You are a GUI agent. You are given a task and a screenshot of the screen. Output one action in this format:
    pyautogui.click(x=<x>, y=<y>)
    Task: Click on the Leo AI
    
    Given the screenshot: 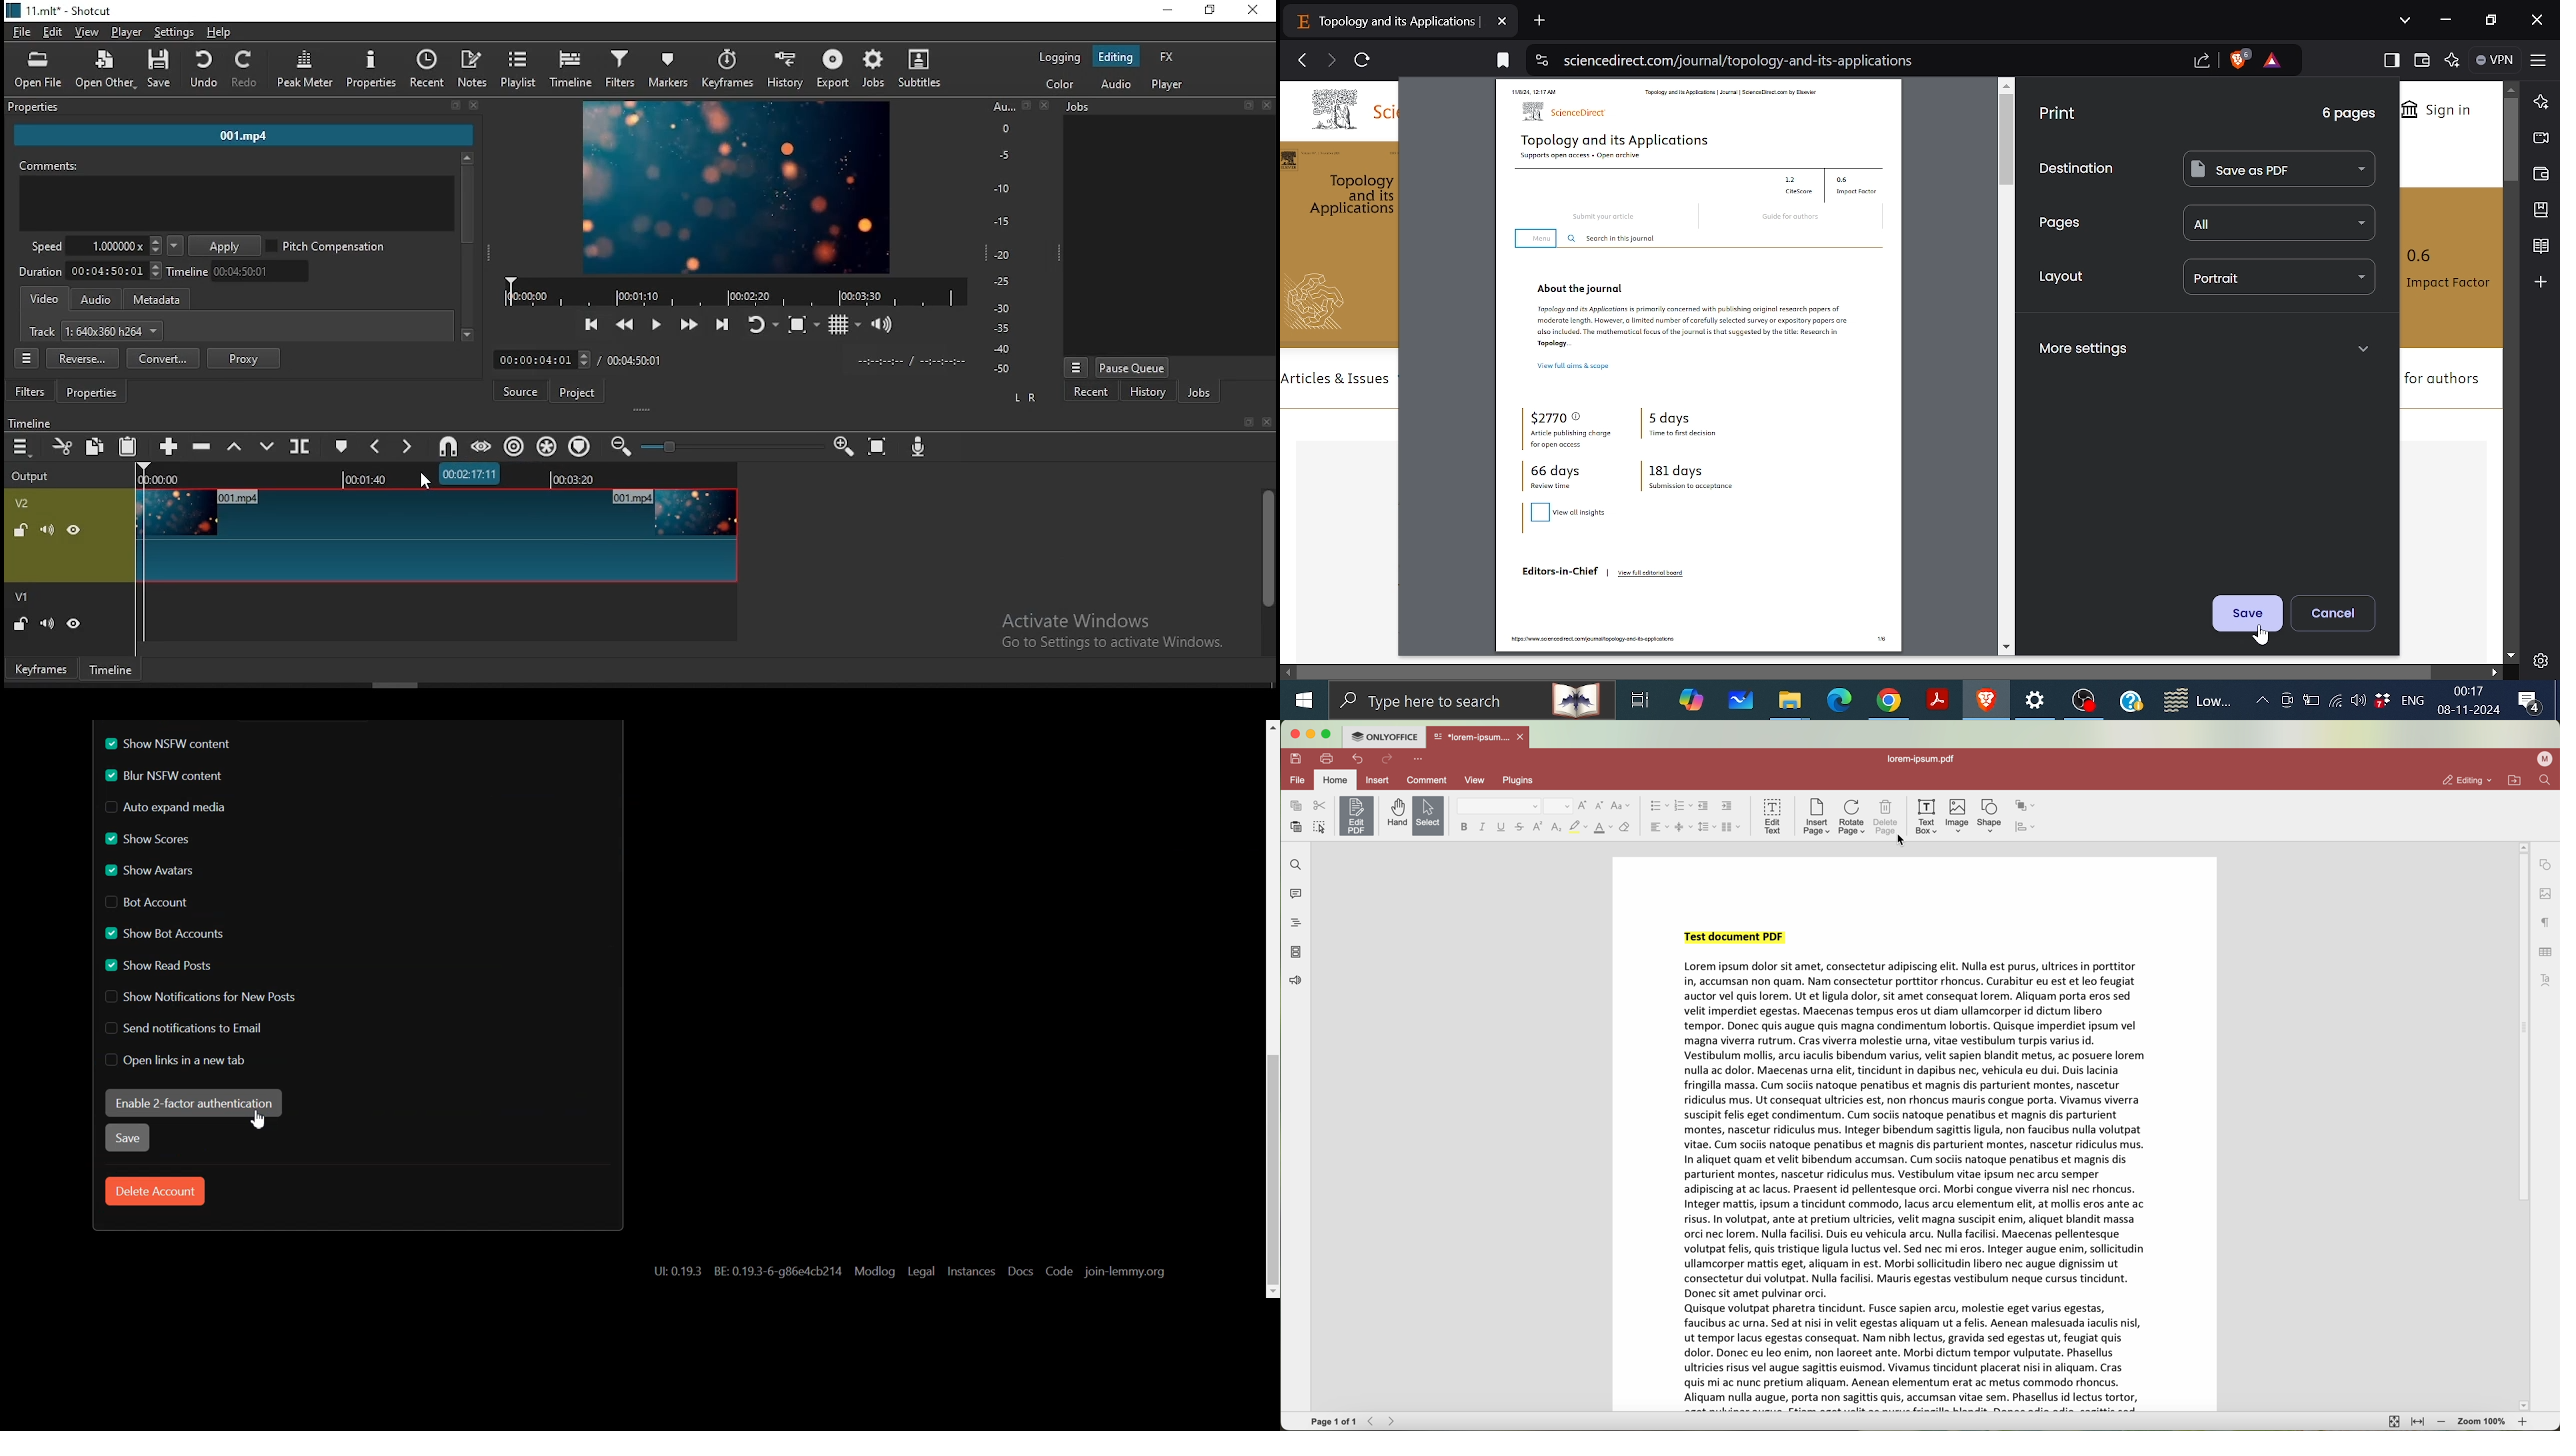 What is the action you would take?
    pyautogui.click(x=2539, y=102)
    